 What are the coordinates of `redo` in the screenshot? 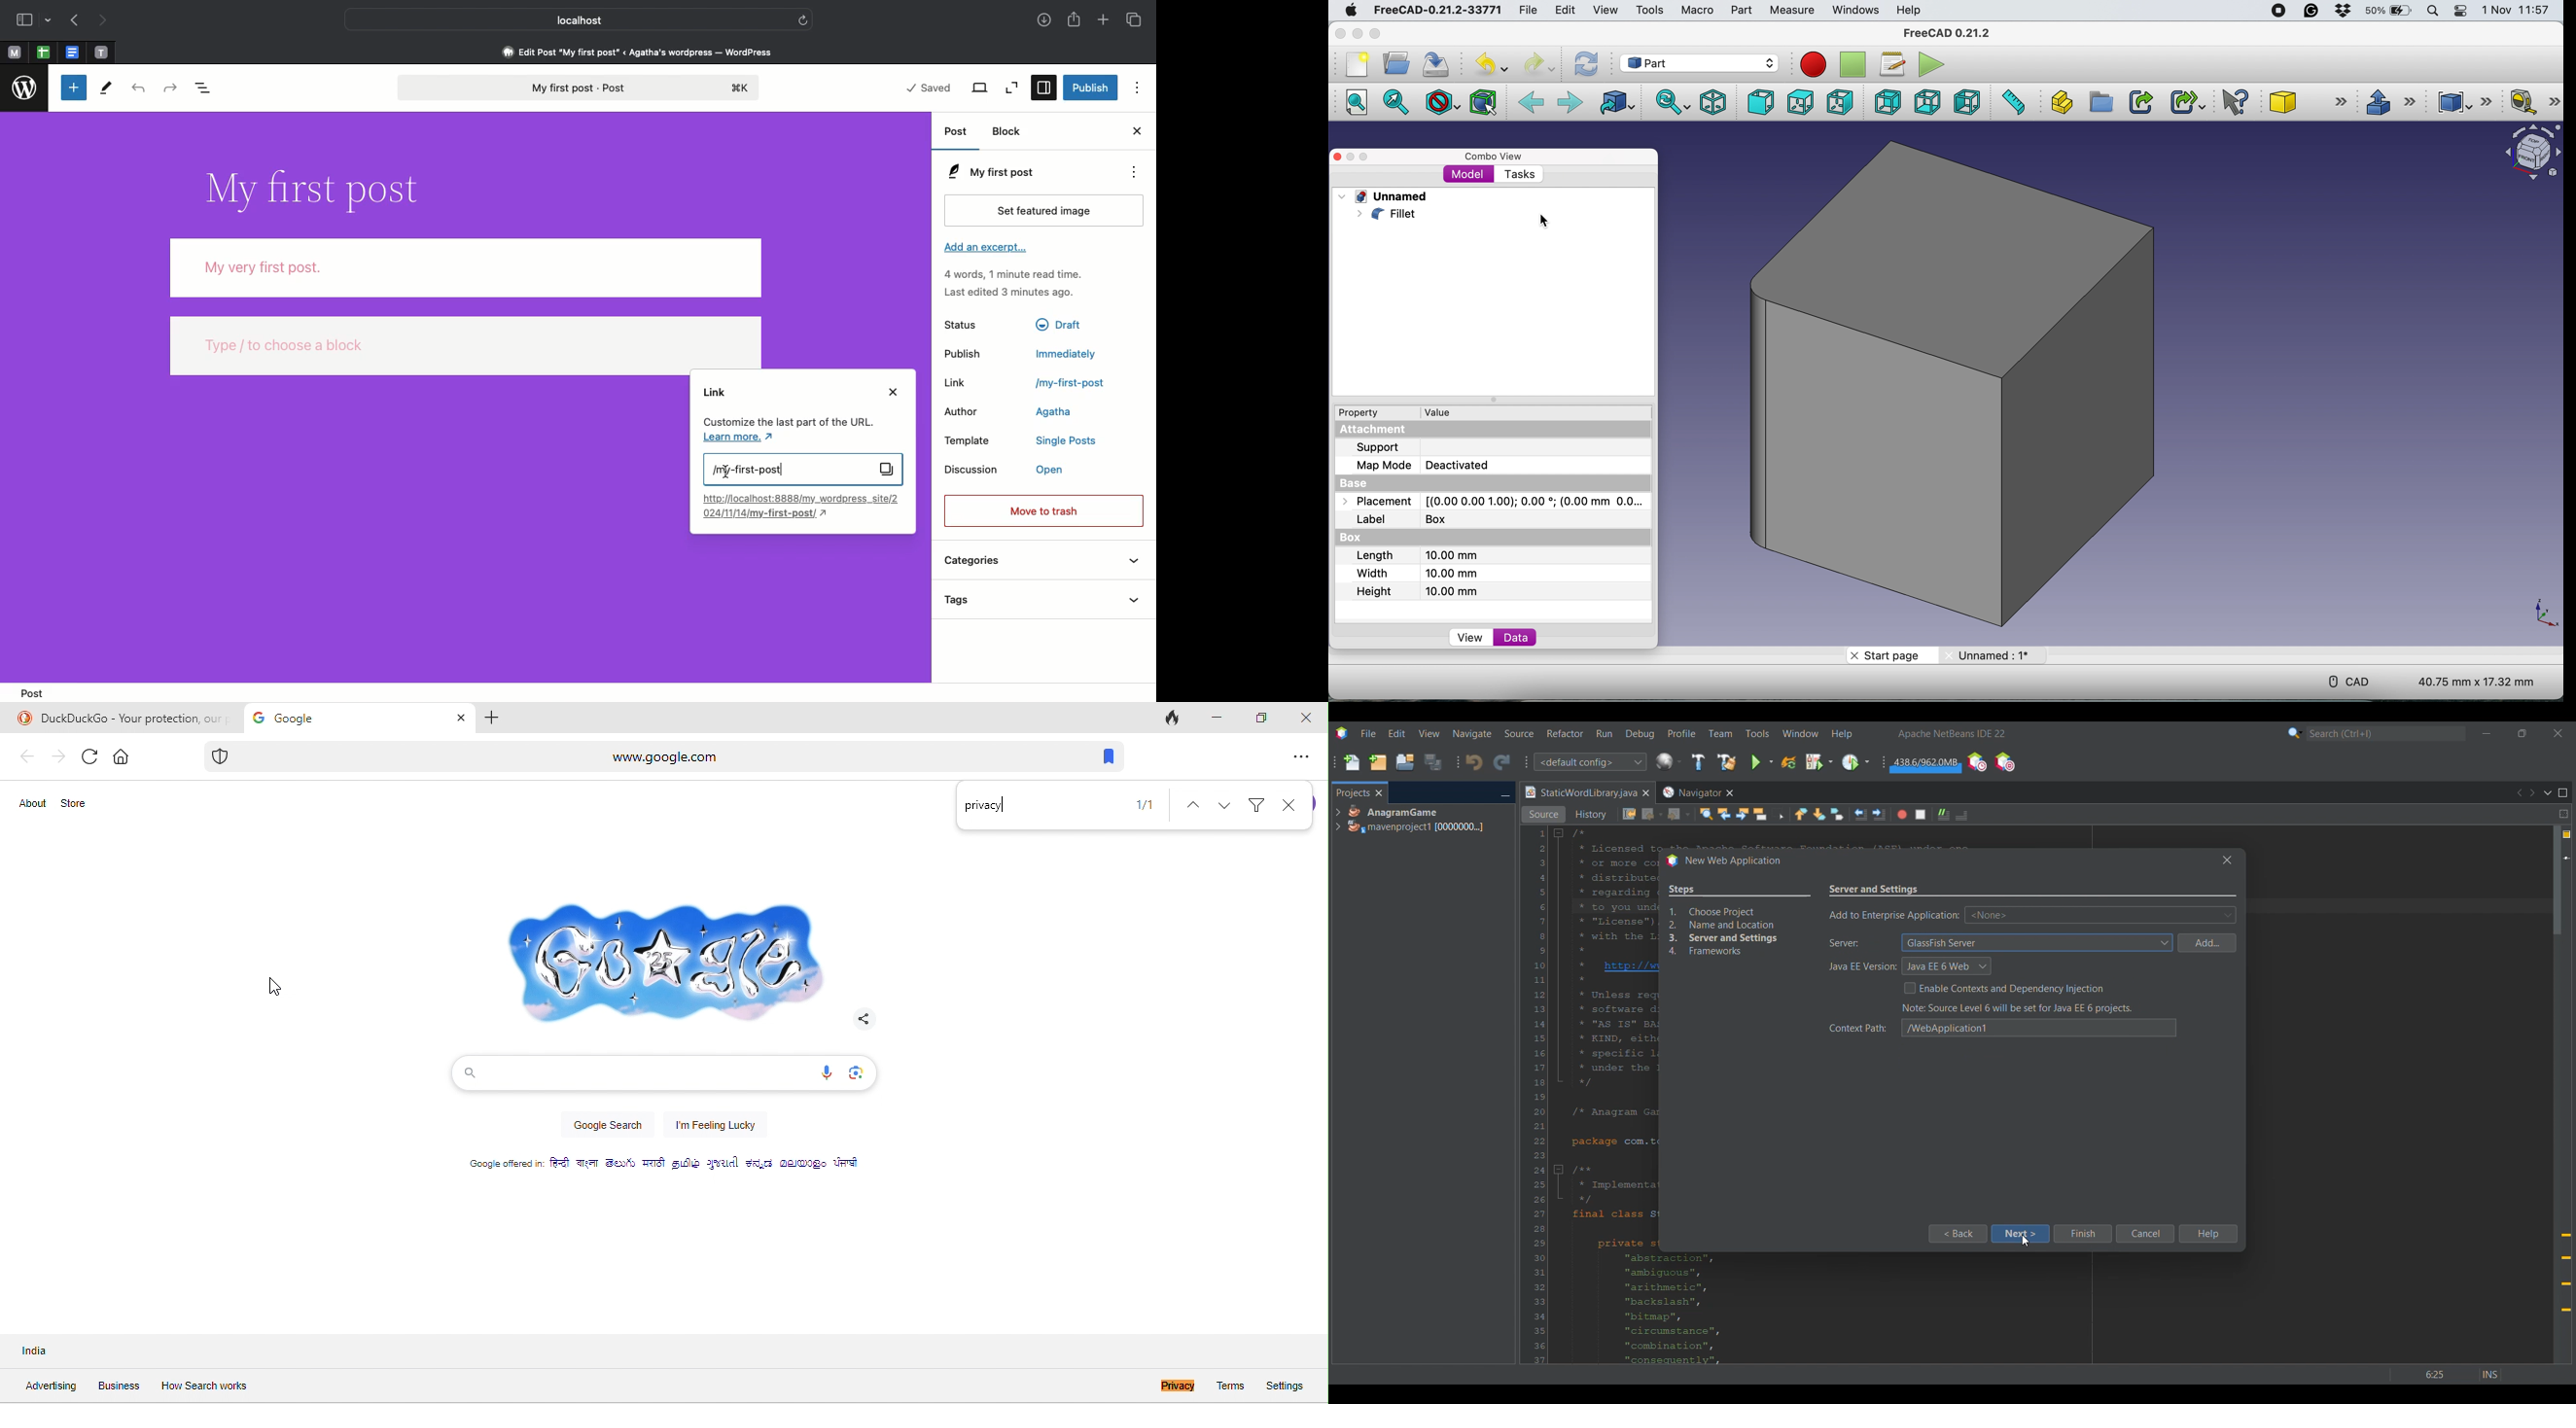 It's located at (1540, 64).